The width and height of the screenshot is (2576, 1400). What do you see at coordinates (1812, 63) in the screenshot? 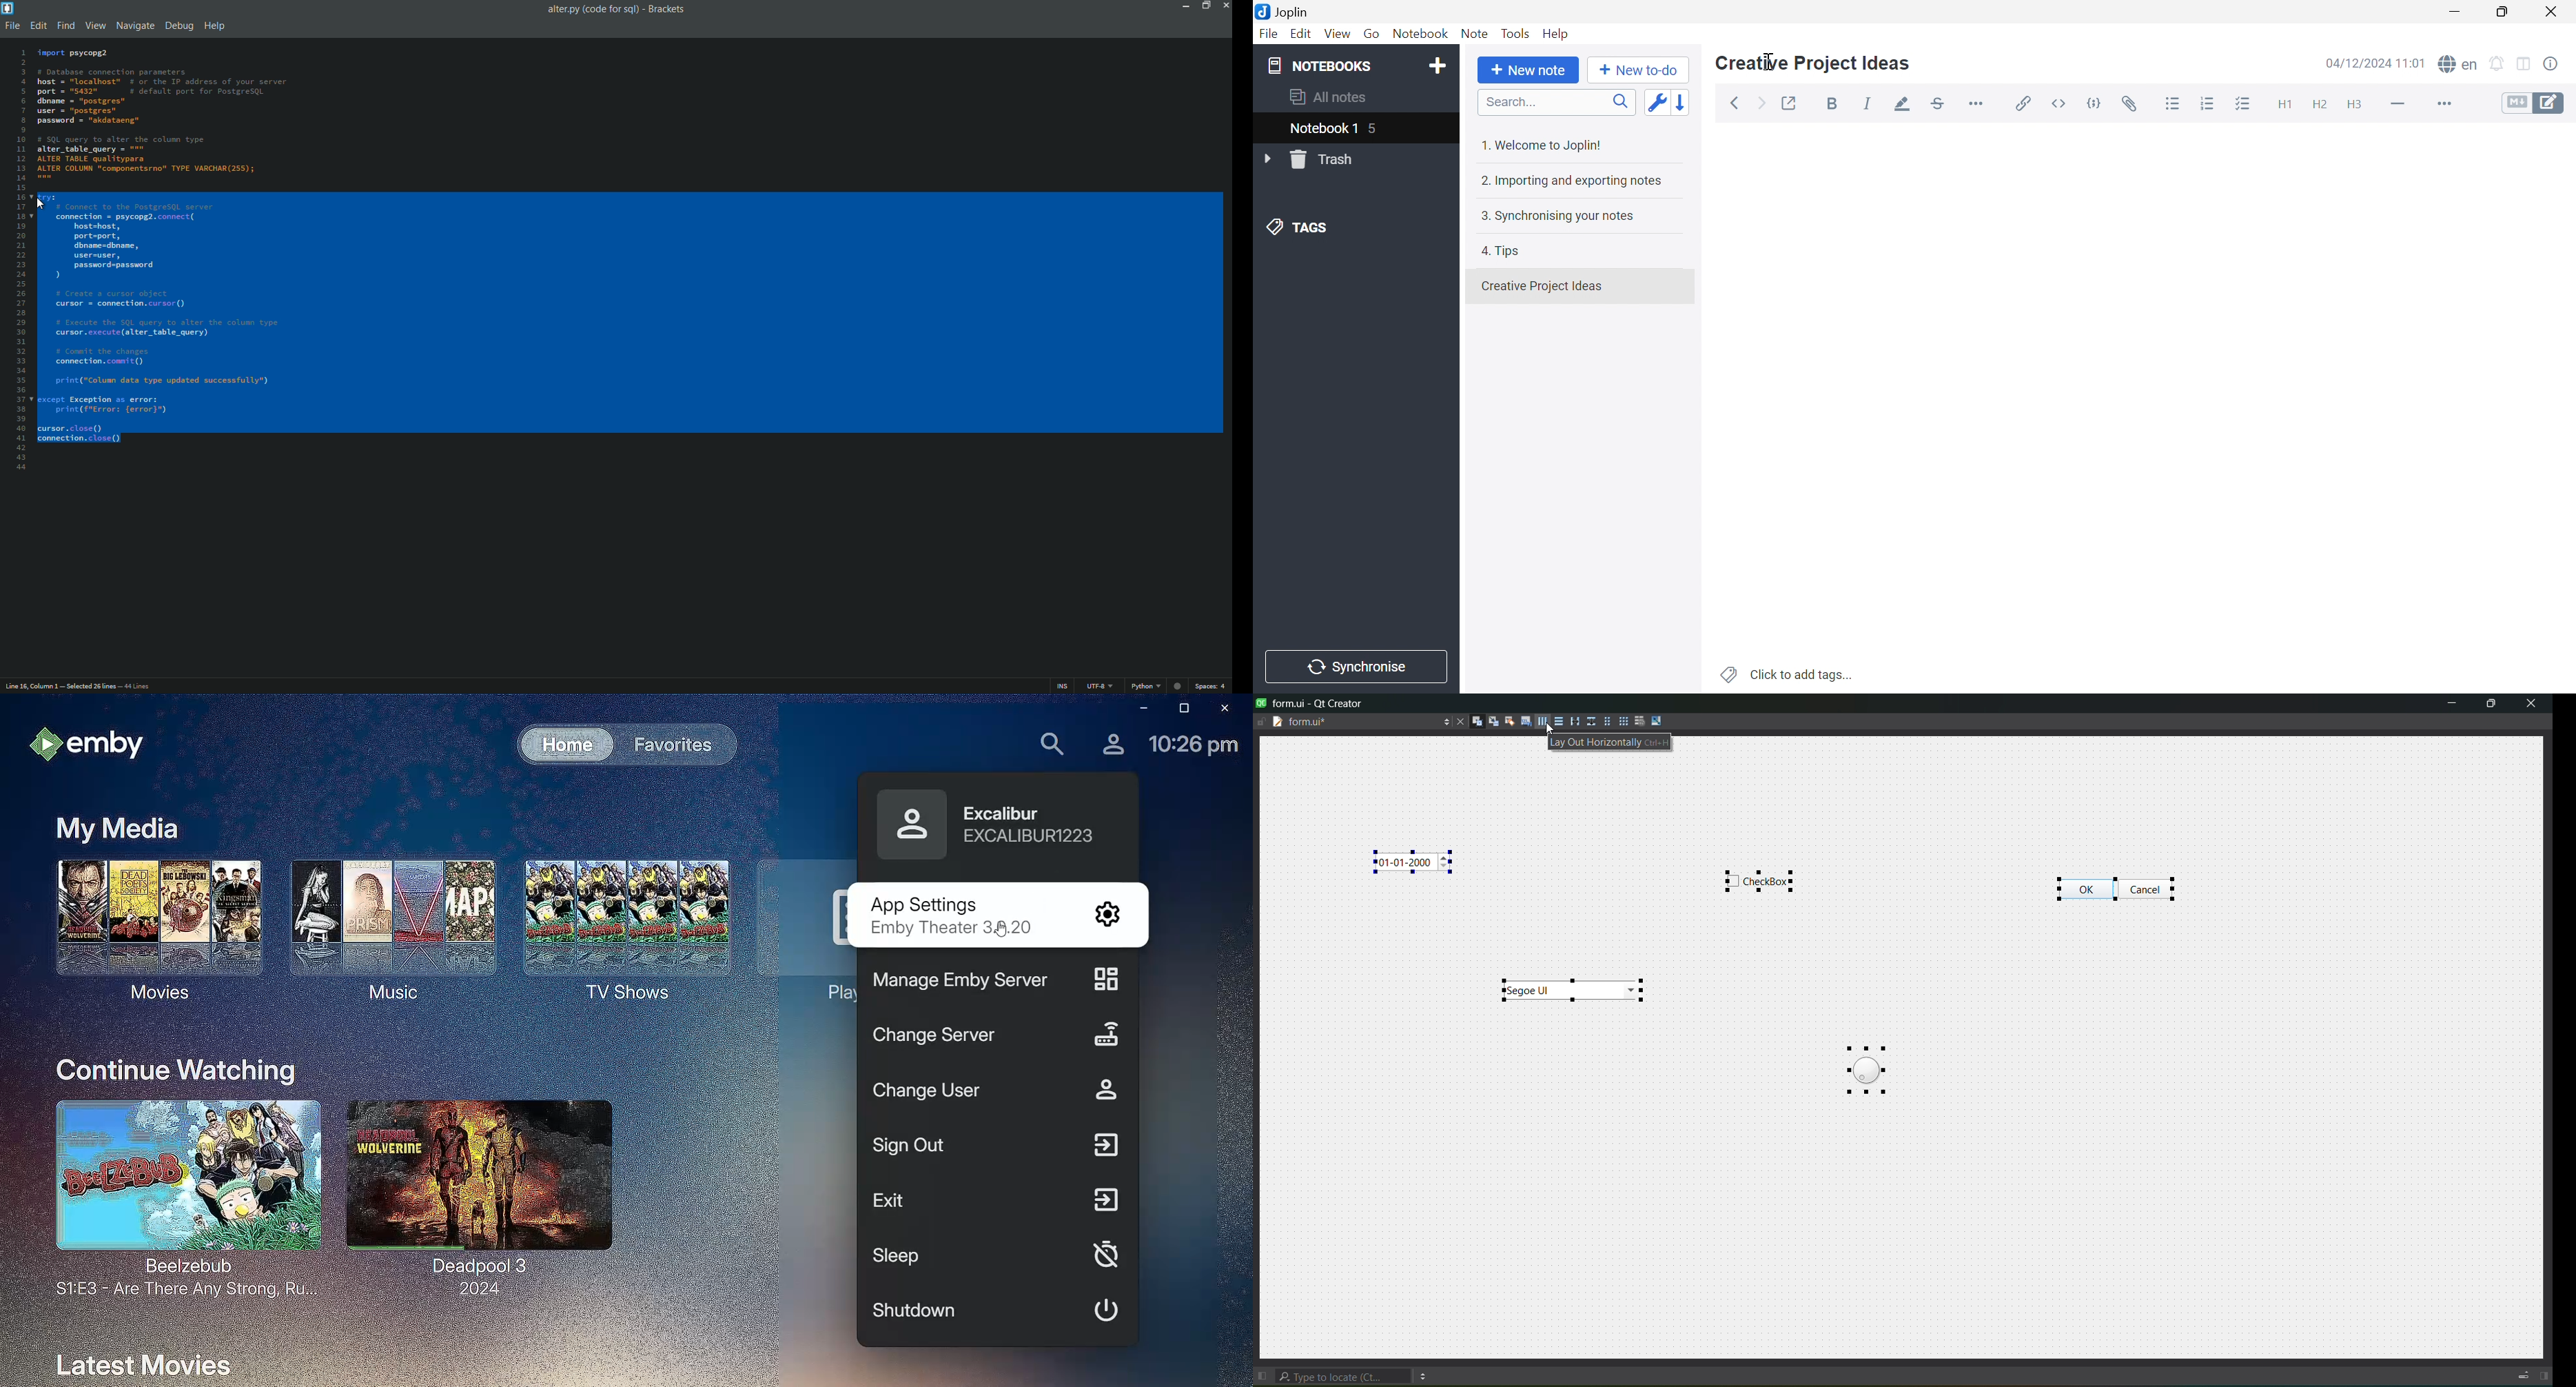
I see `Creative Project Ideas` at bounding box center [1812, 63].